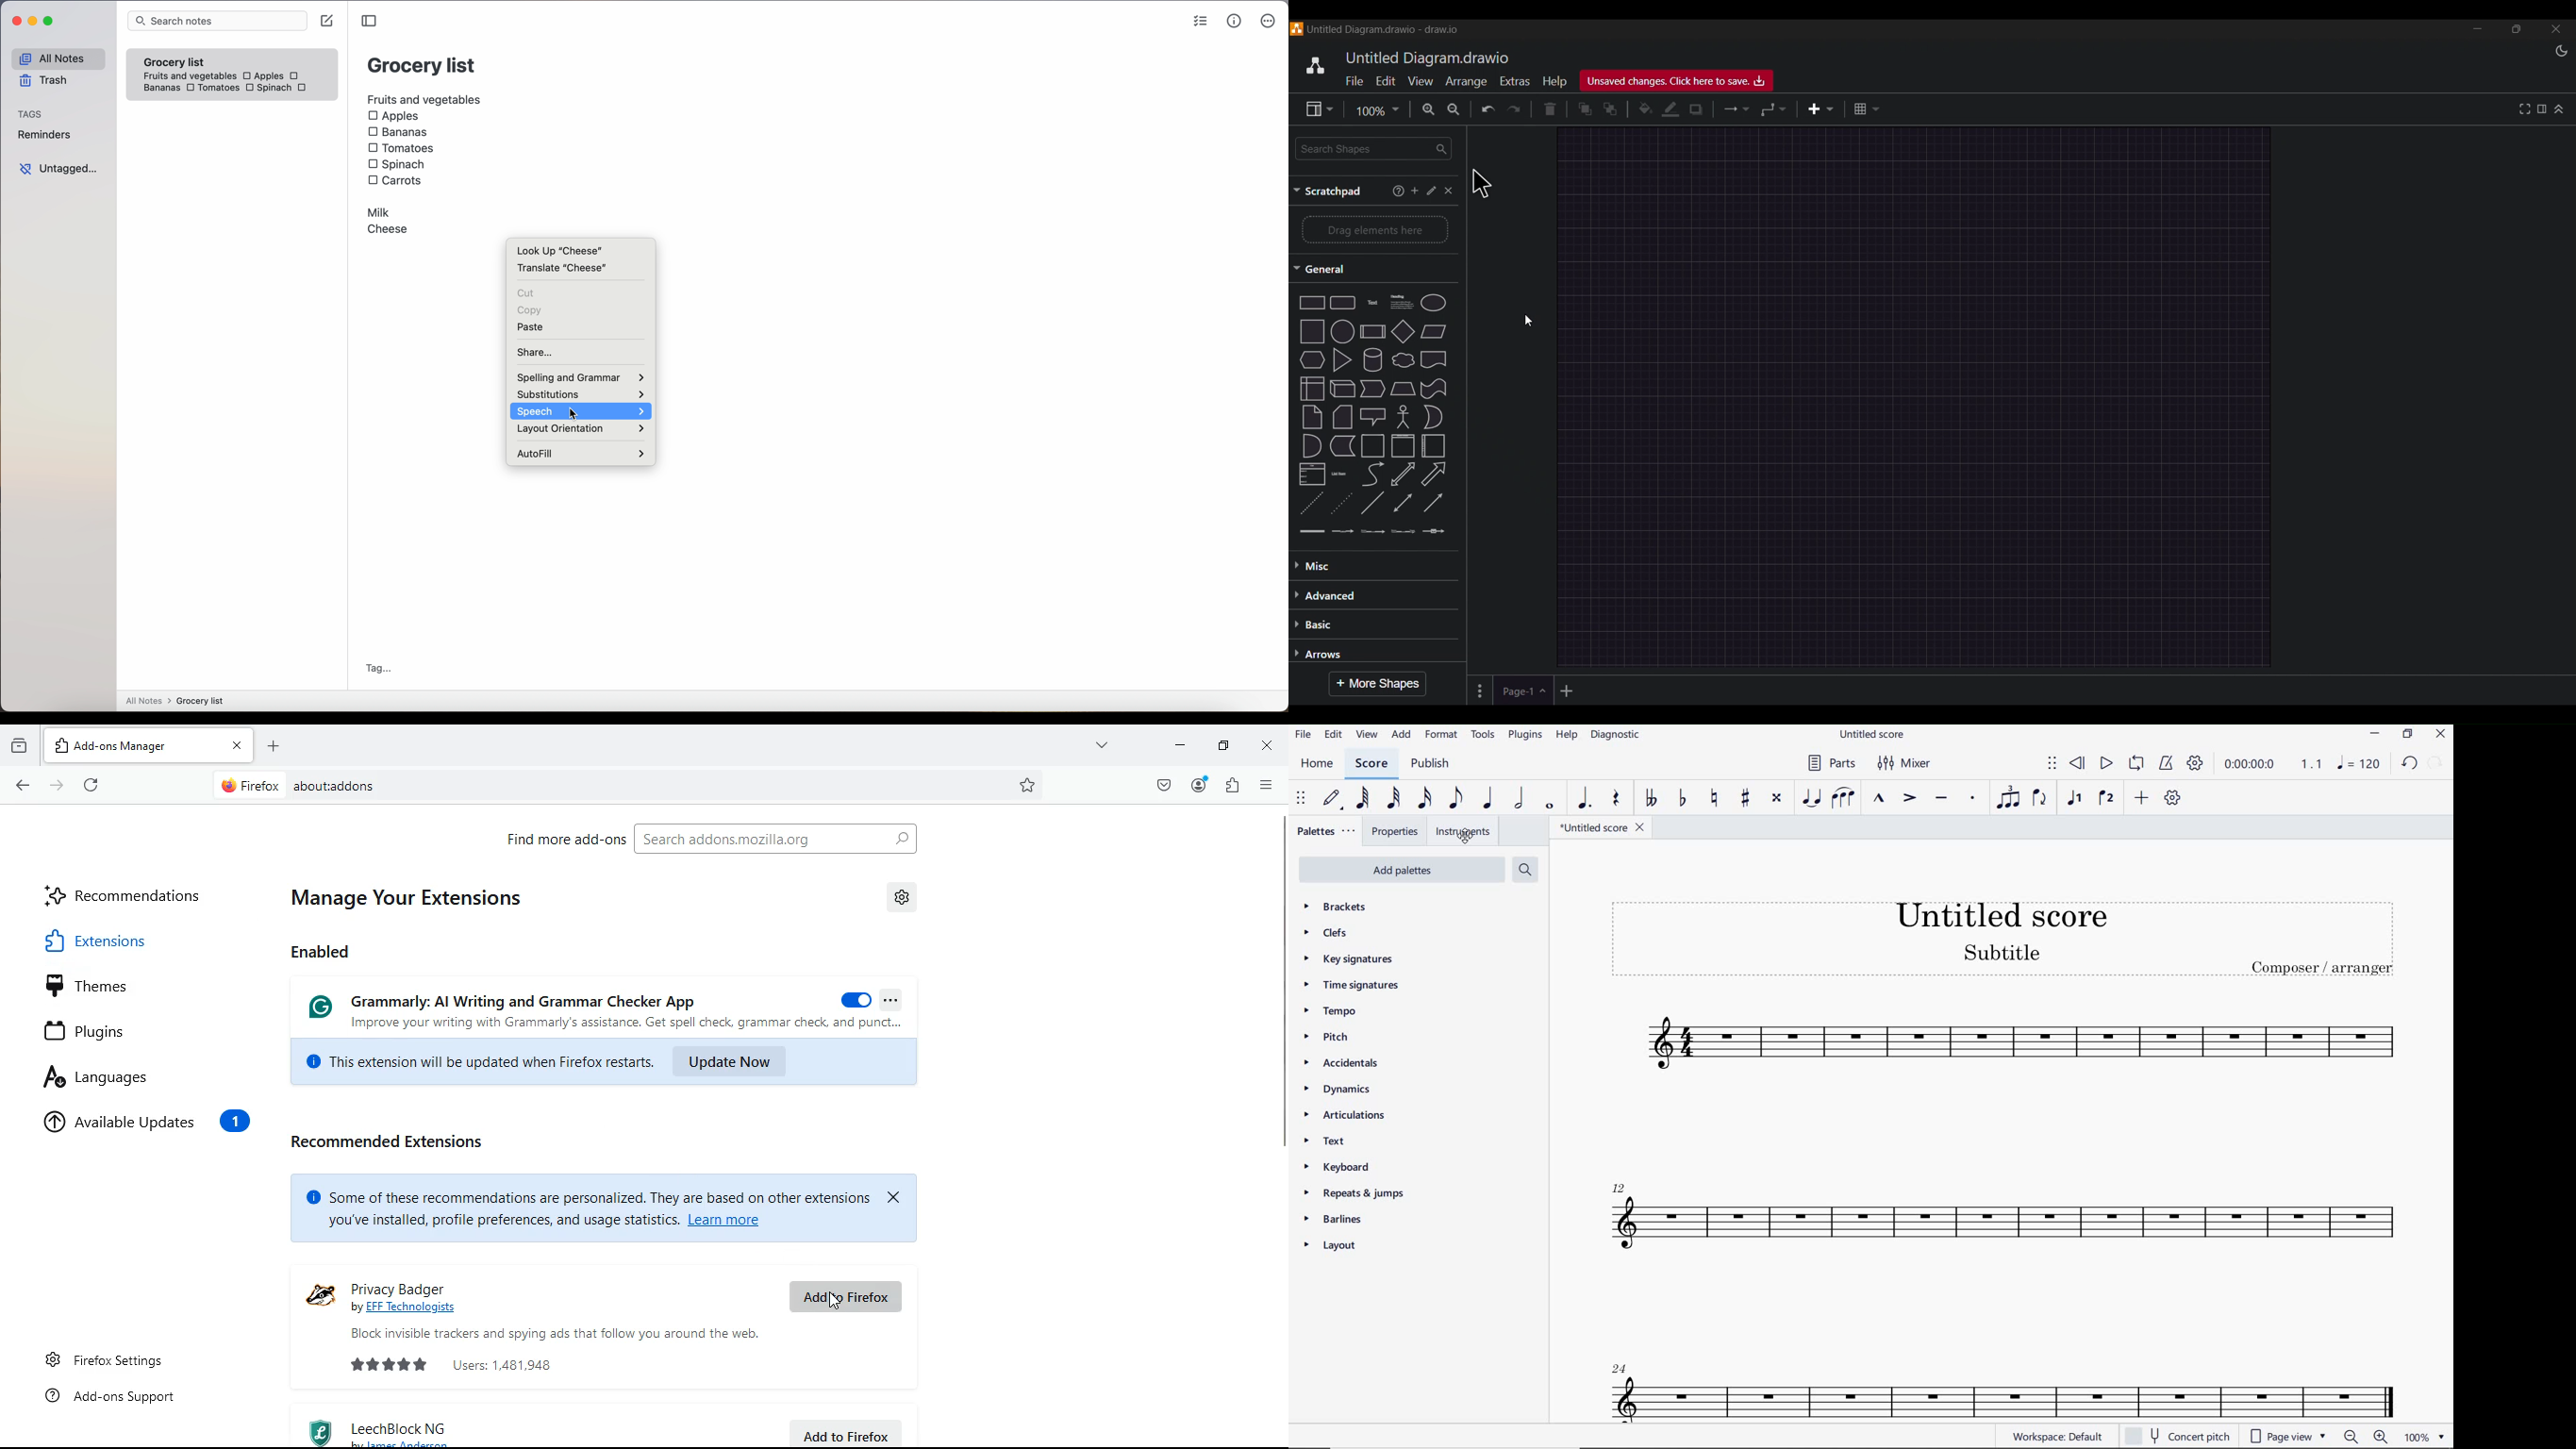 The width and height of the screenshot is (2576, 1456). Describe the element at coordinates (1197, 21) in the screenshot. I see `check list` at that location.